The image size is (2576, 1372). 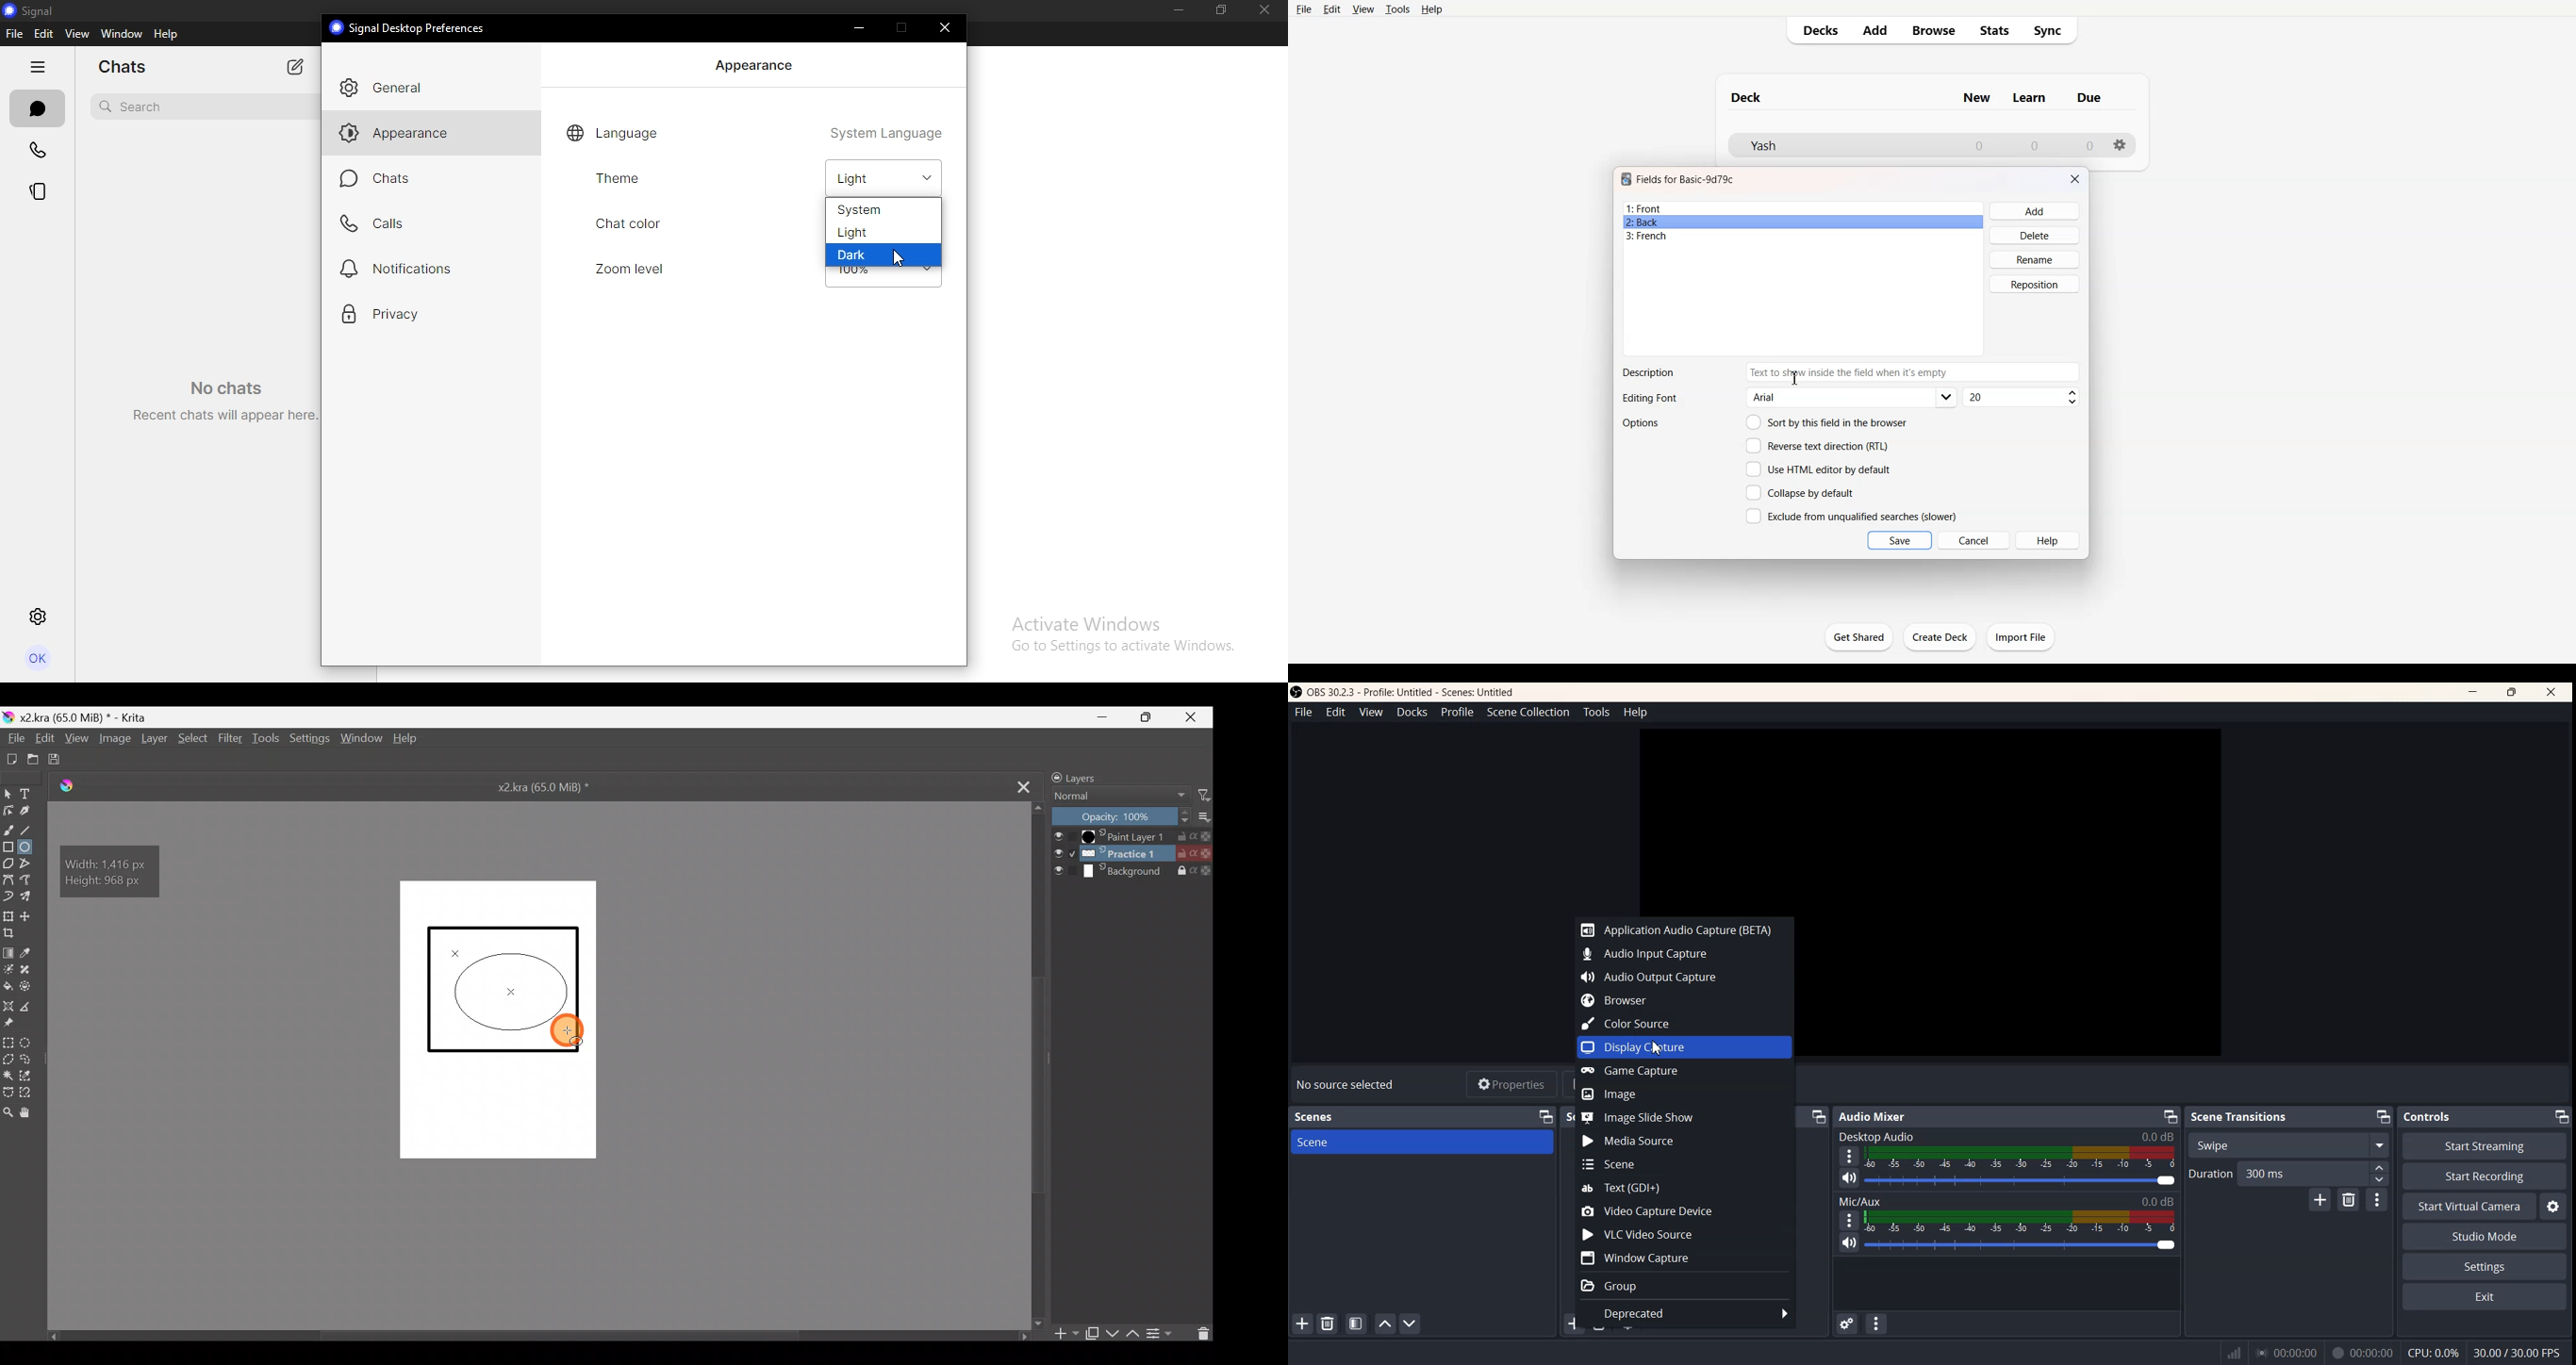 I want to click on Deprecated, so click(x=1686, y=1313).